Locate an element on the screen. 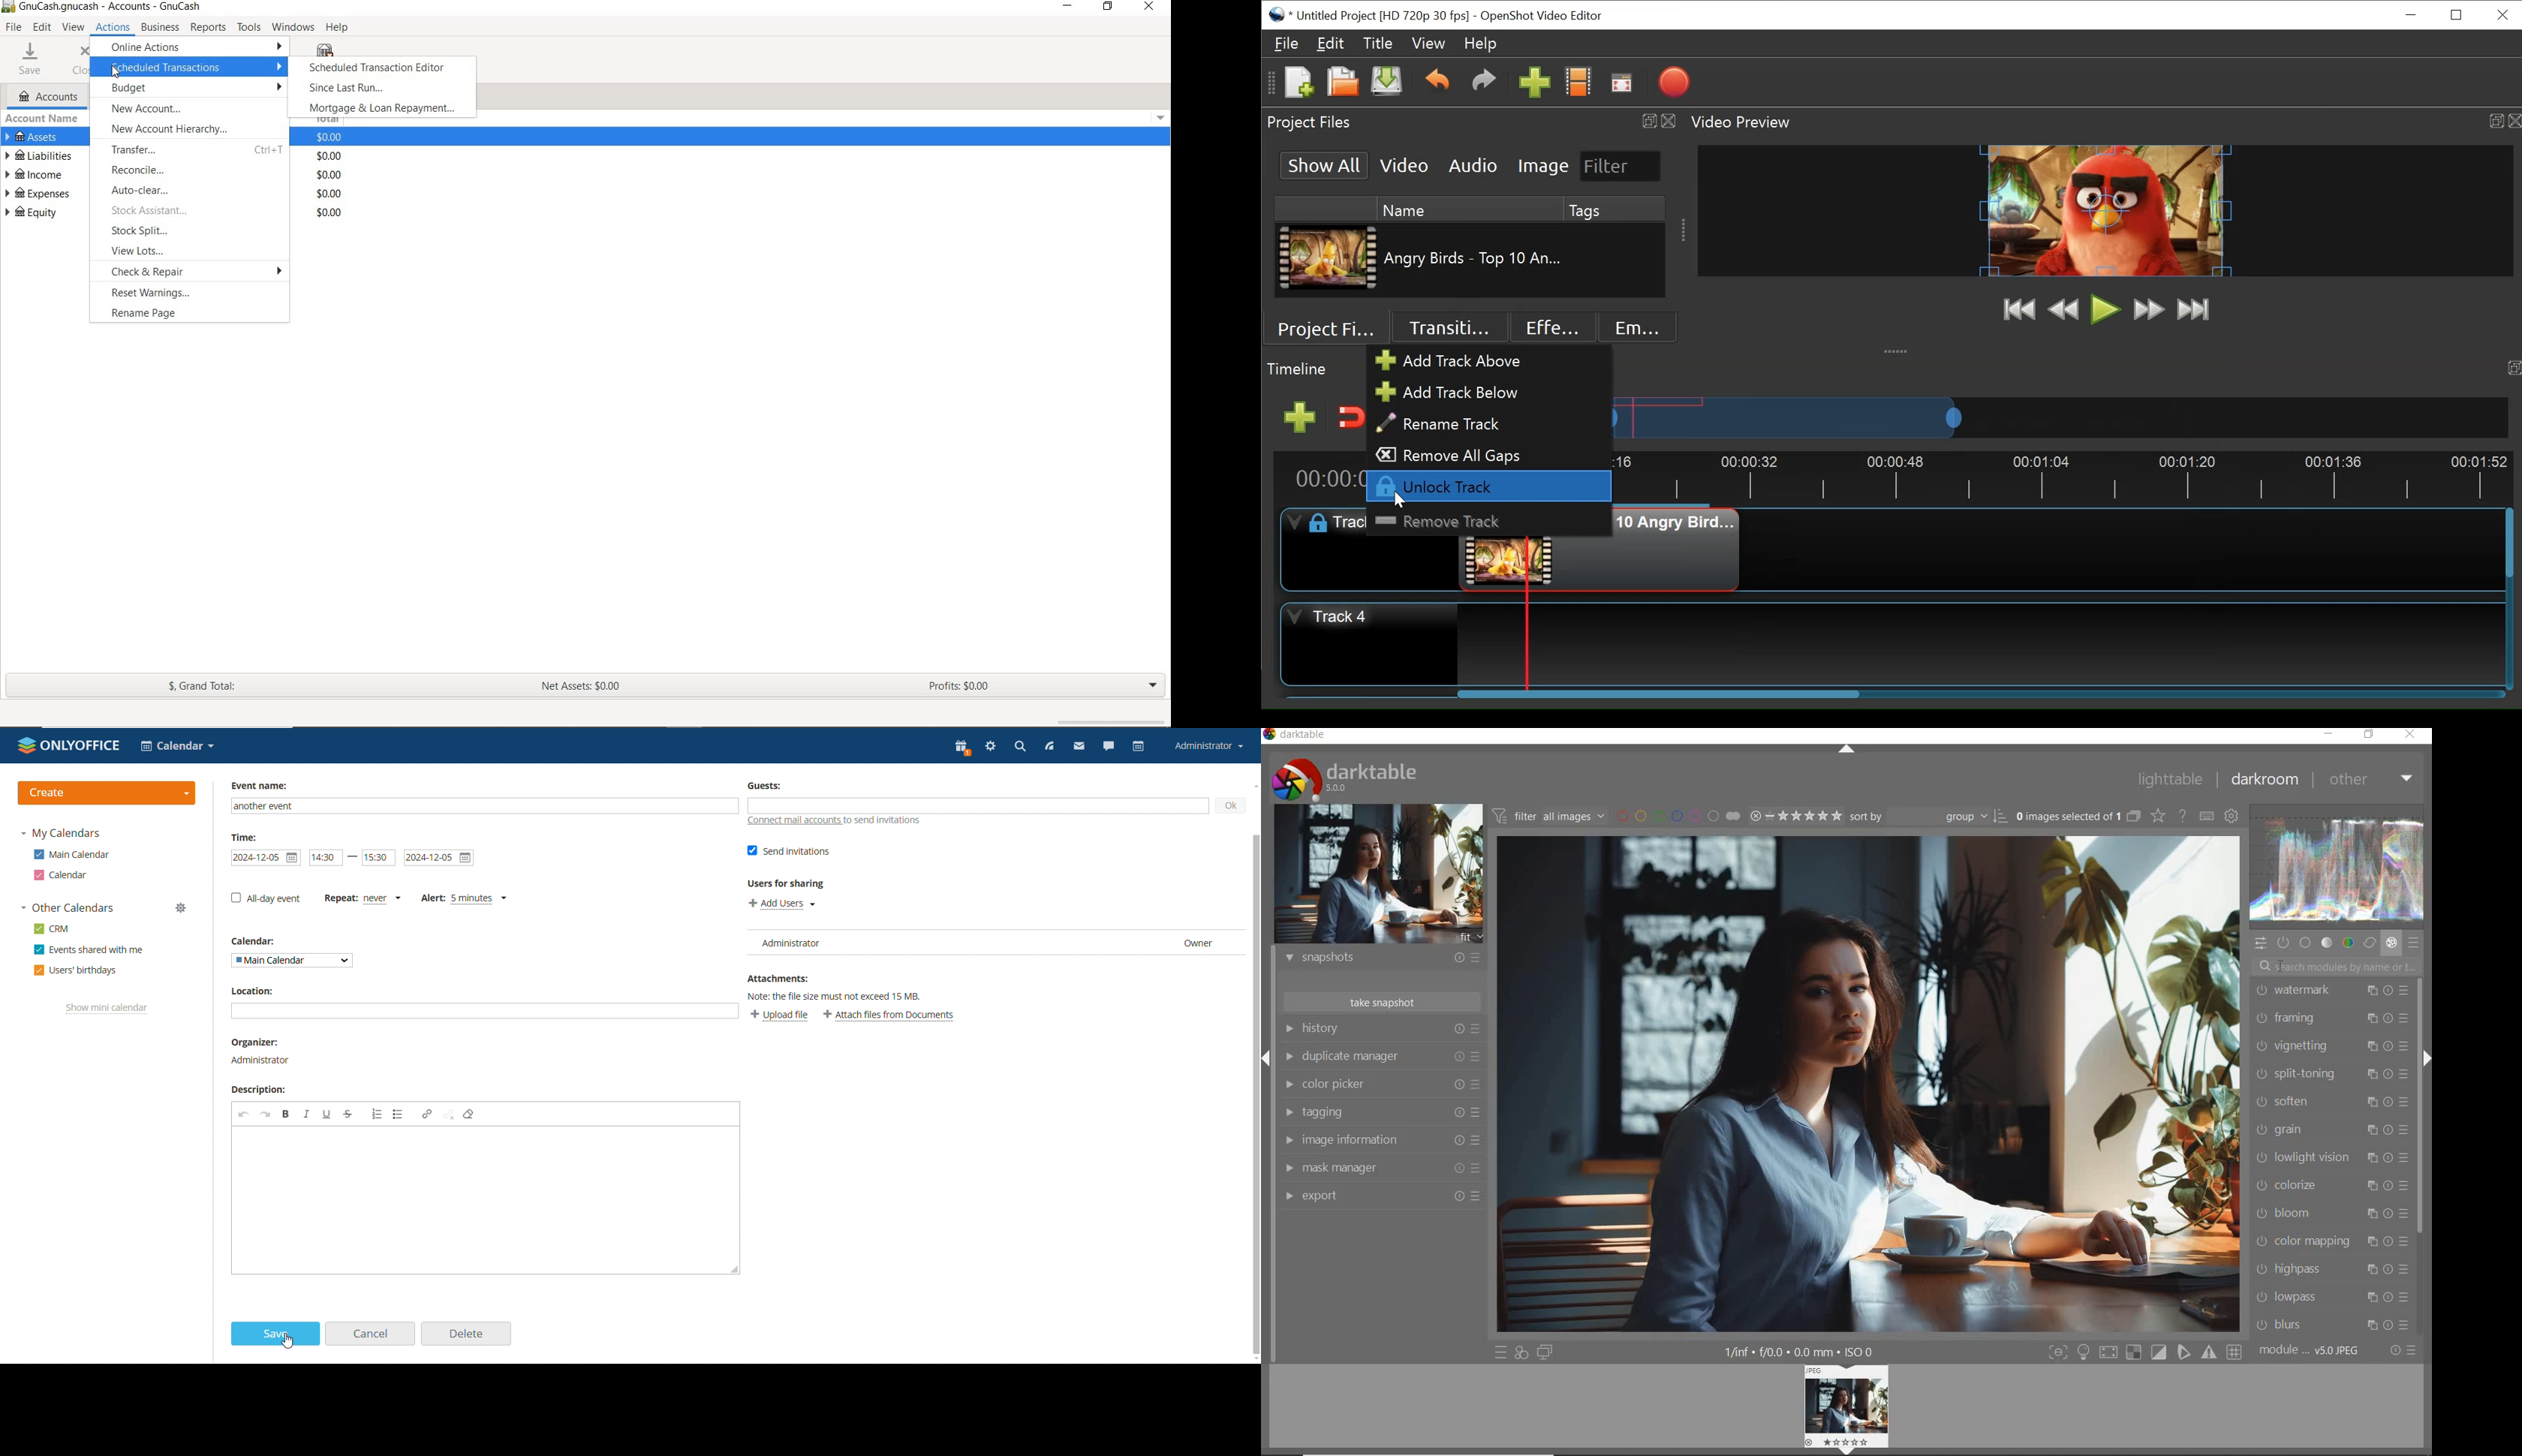 The image size is (2548, 1456). module is located at coordinates (2312, 1352).